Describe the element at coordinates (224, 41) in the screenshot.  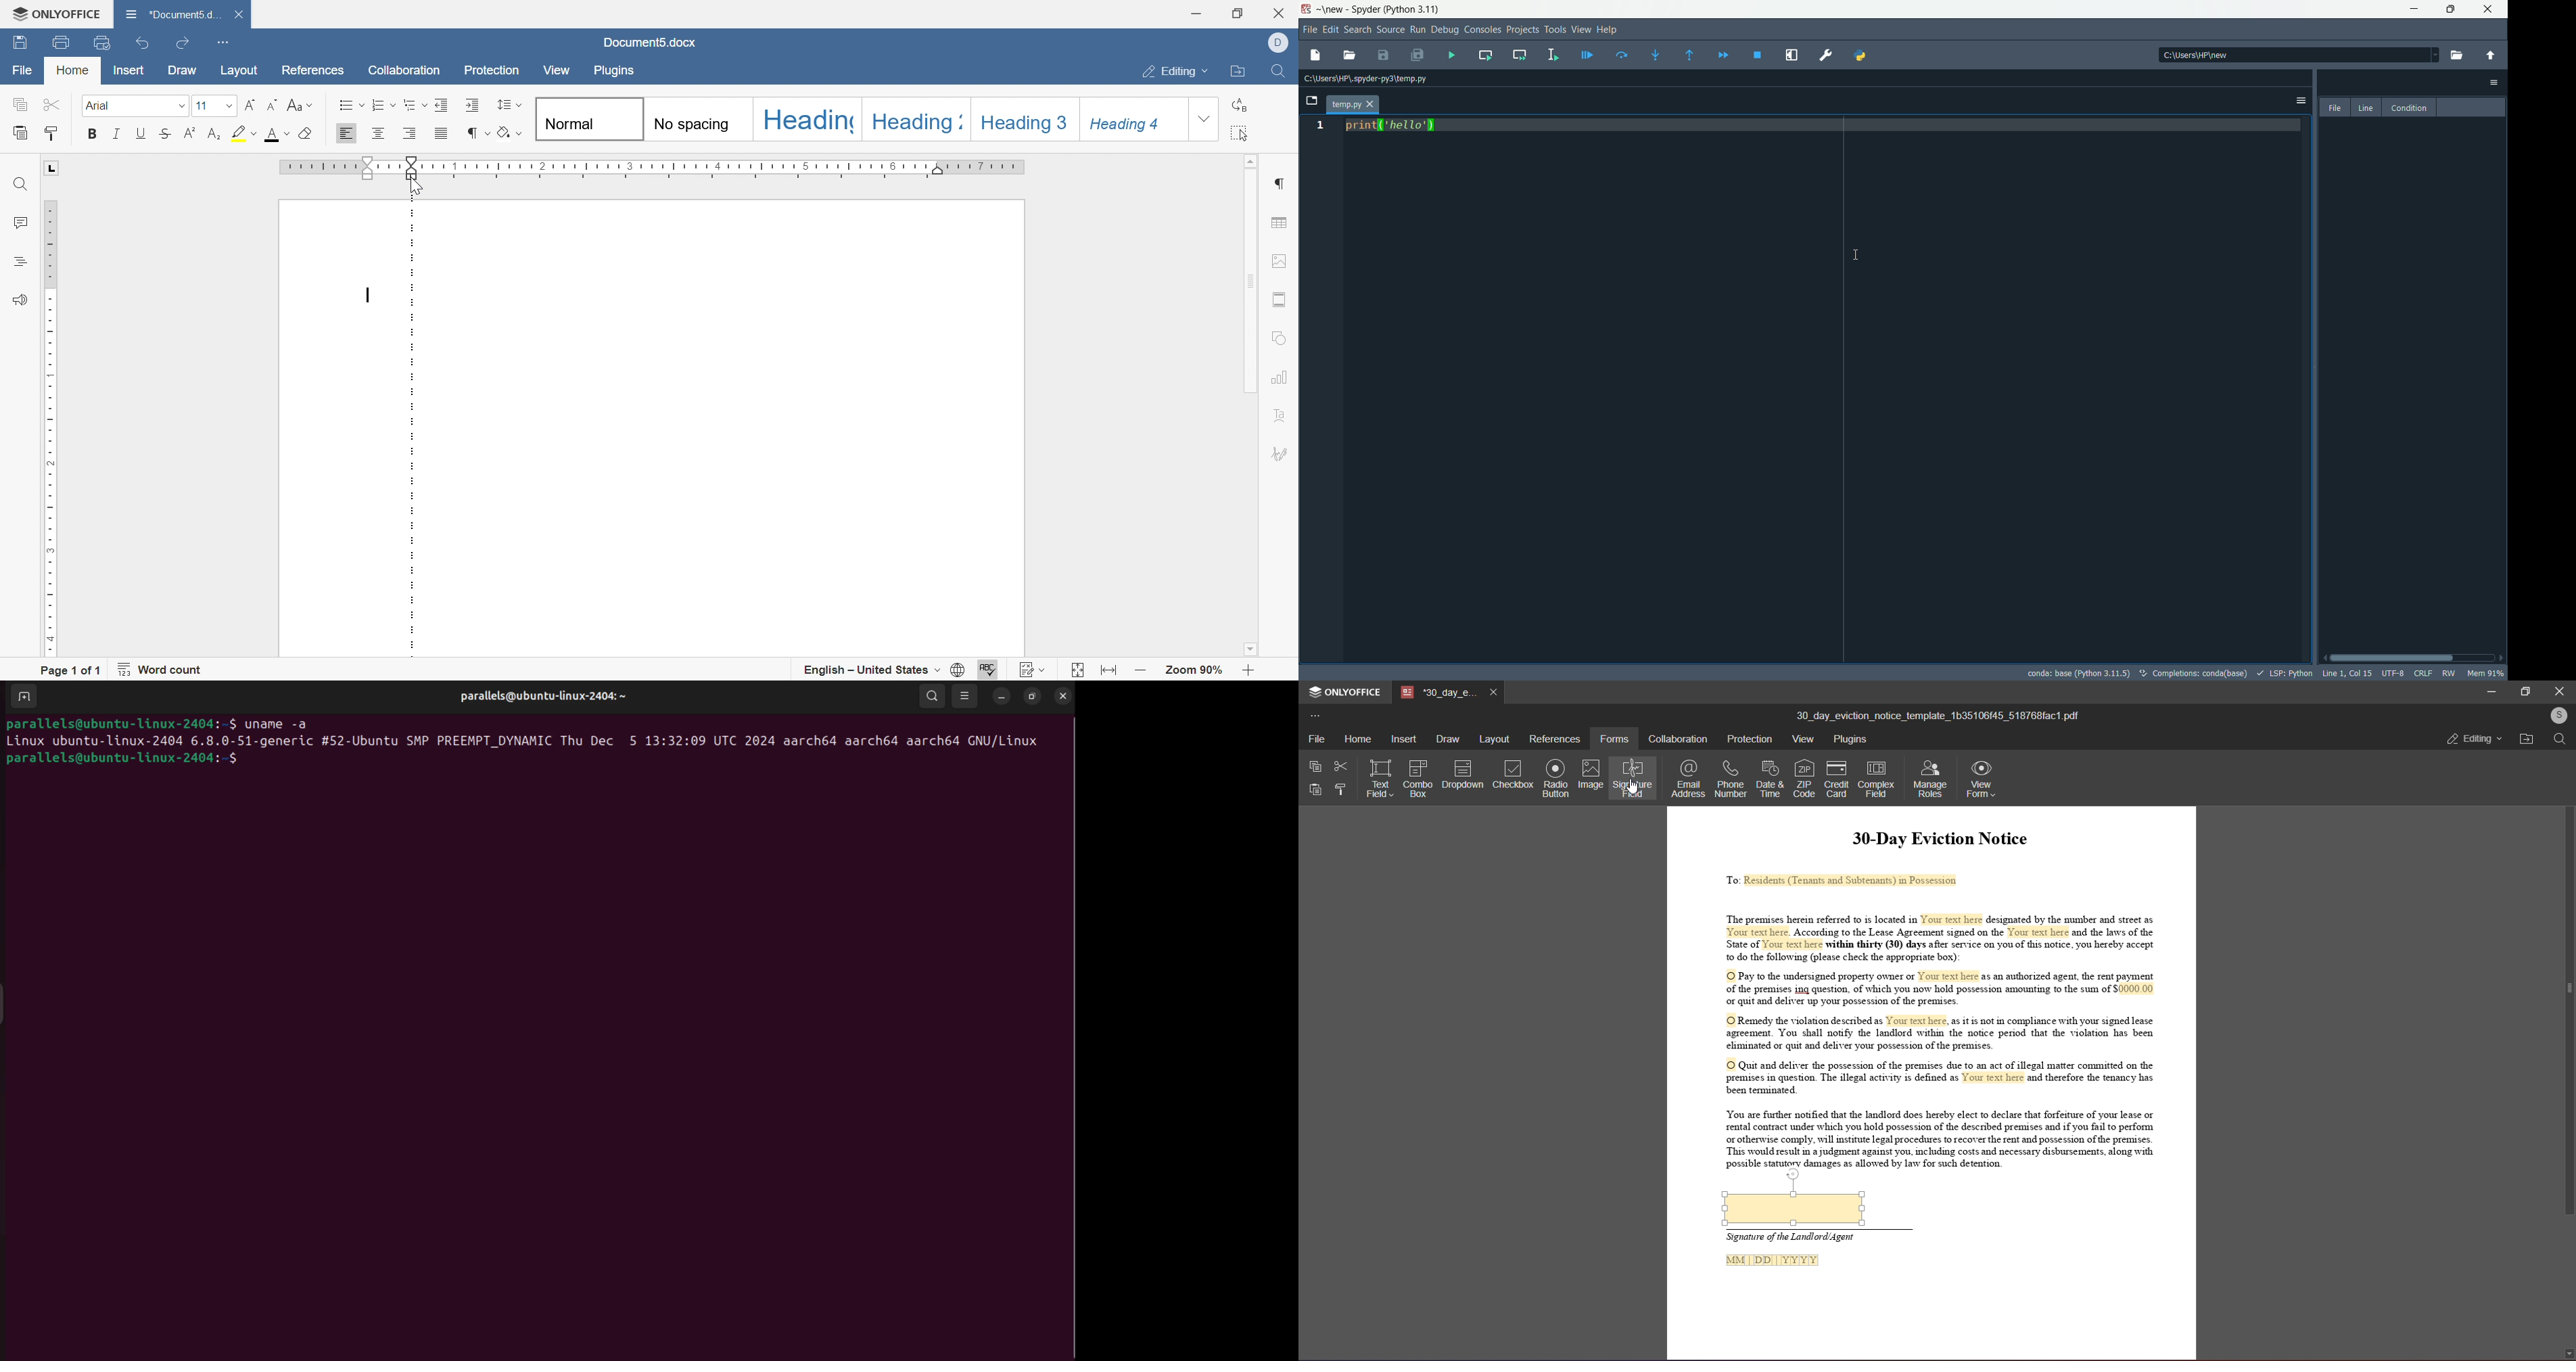
I see `customize quick access settings` at that location.